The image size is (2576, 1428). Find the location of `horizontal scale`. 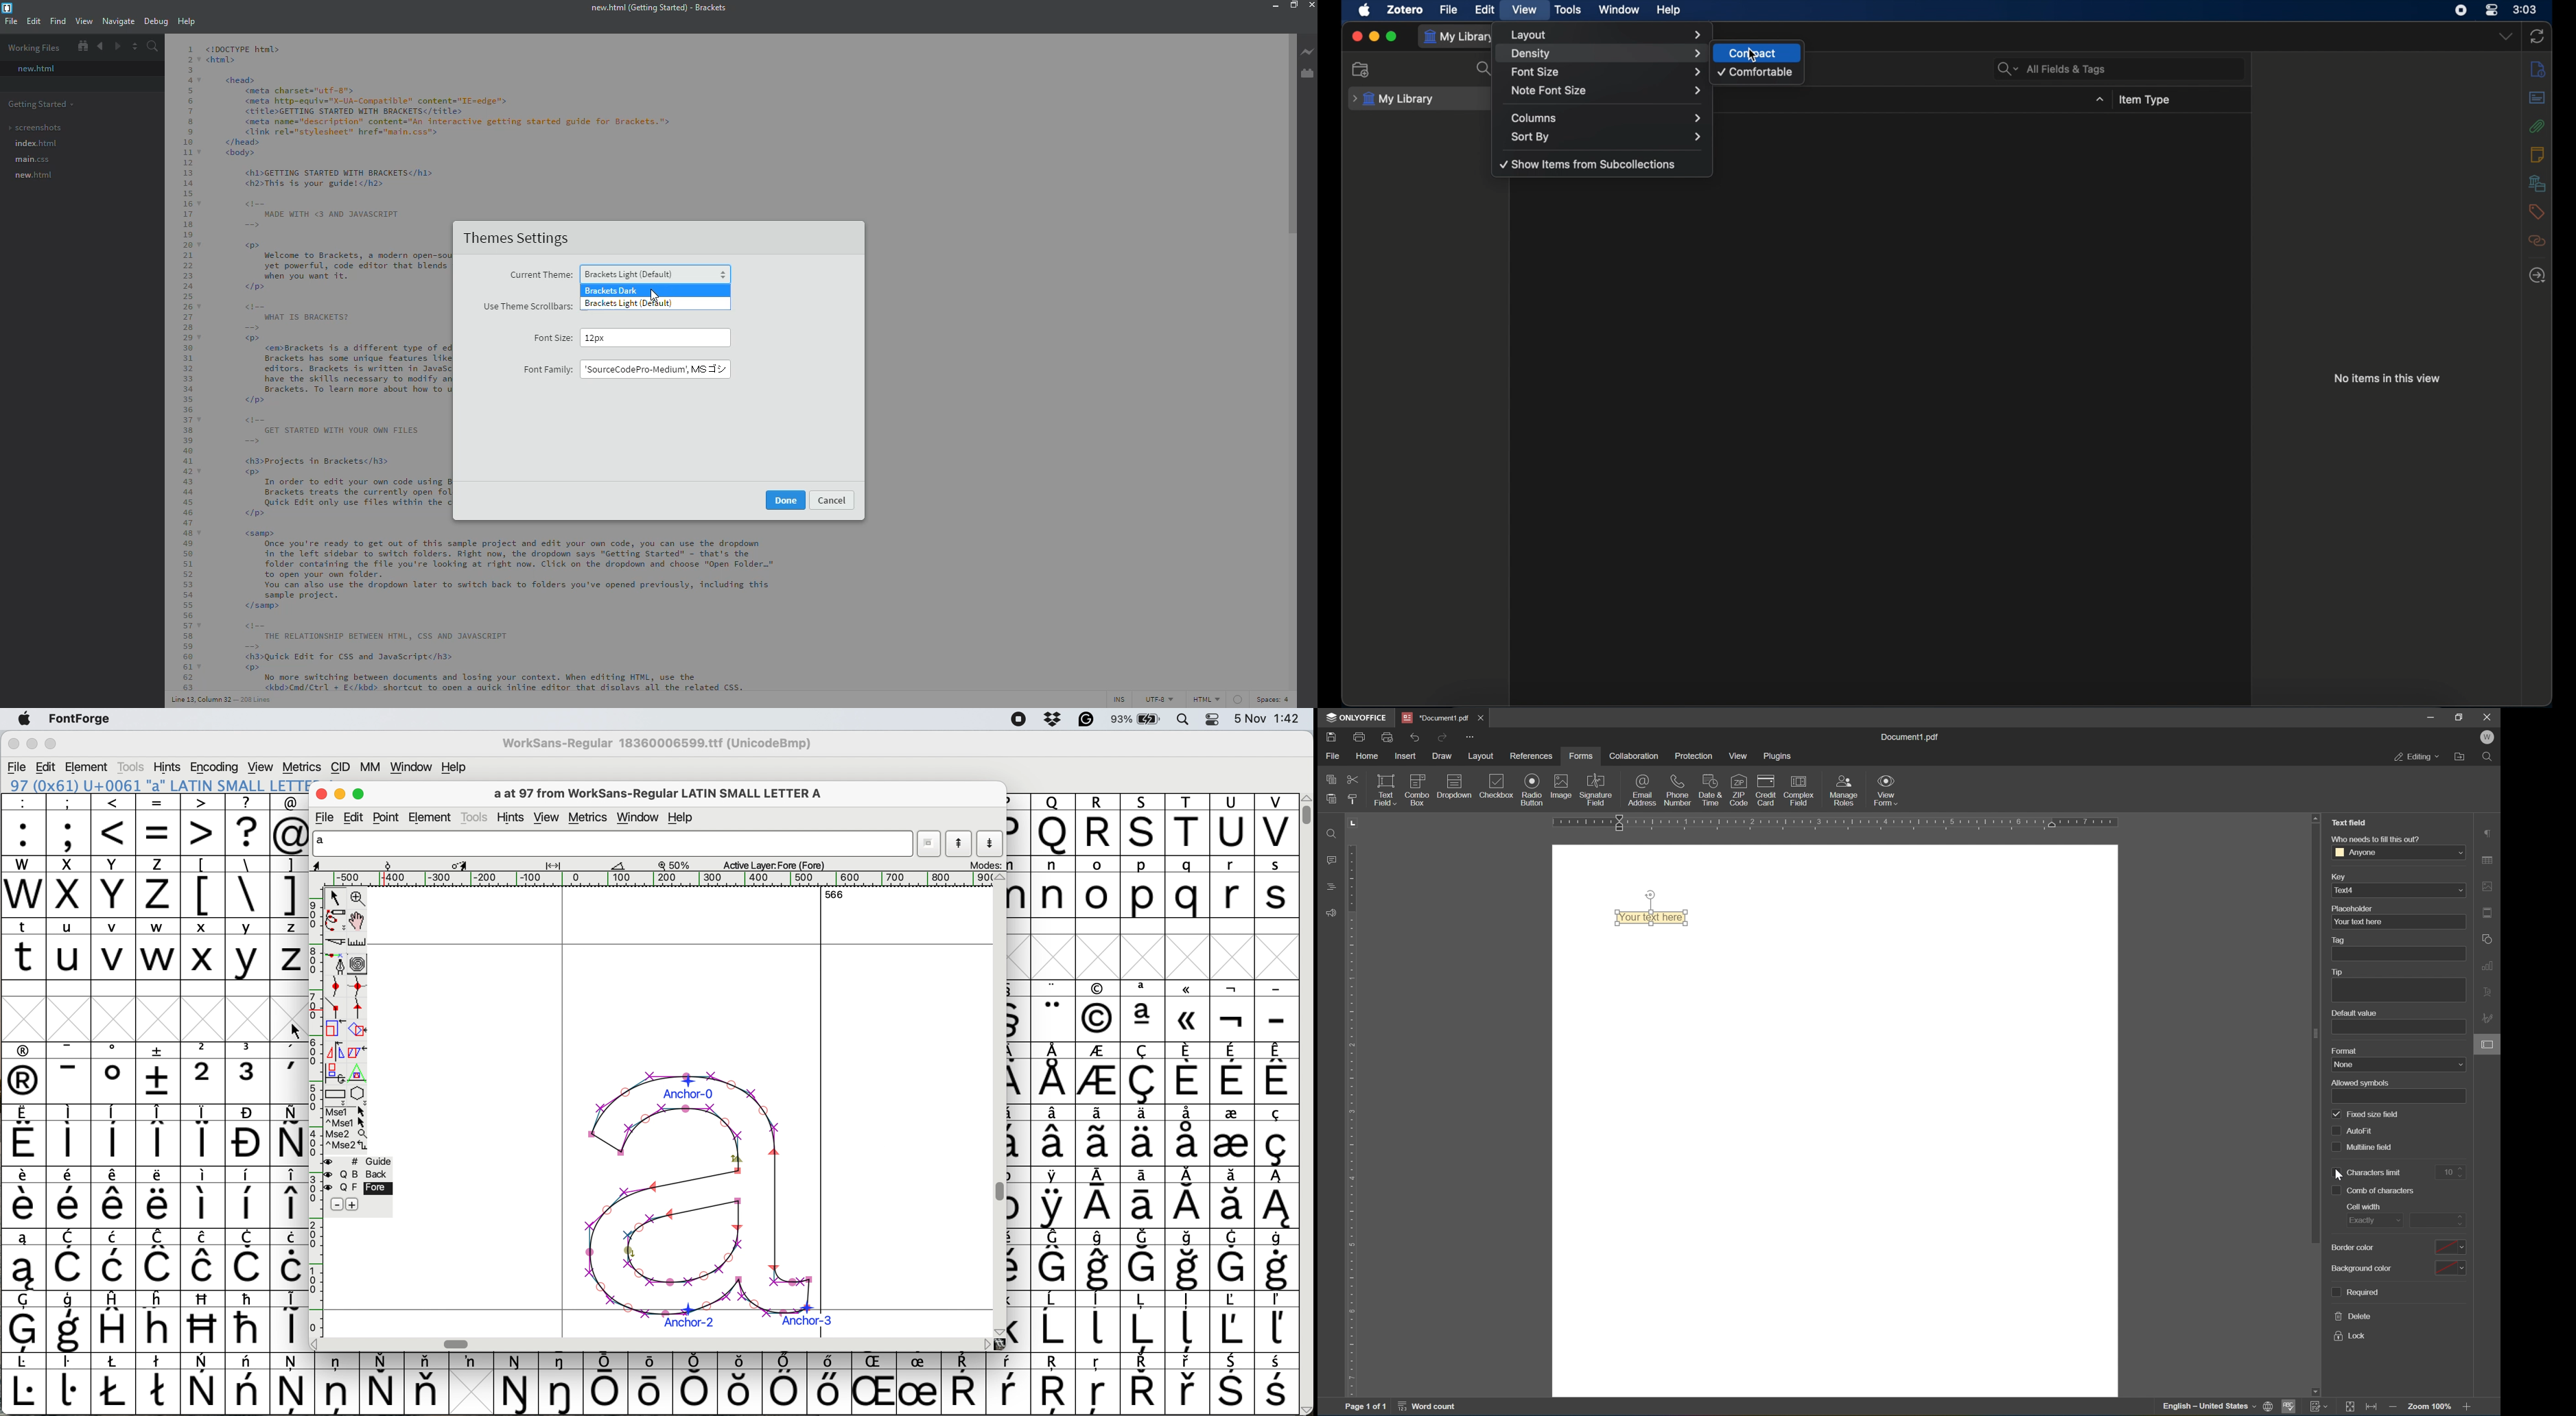

horizontal scale is located at coordinates (663, 879).